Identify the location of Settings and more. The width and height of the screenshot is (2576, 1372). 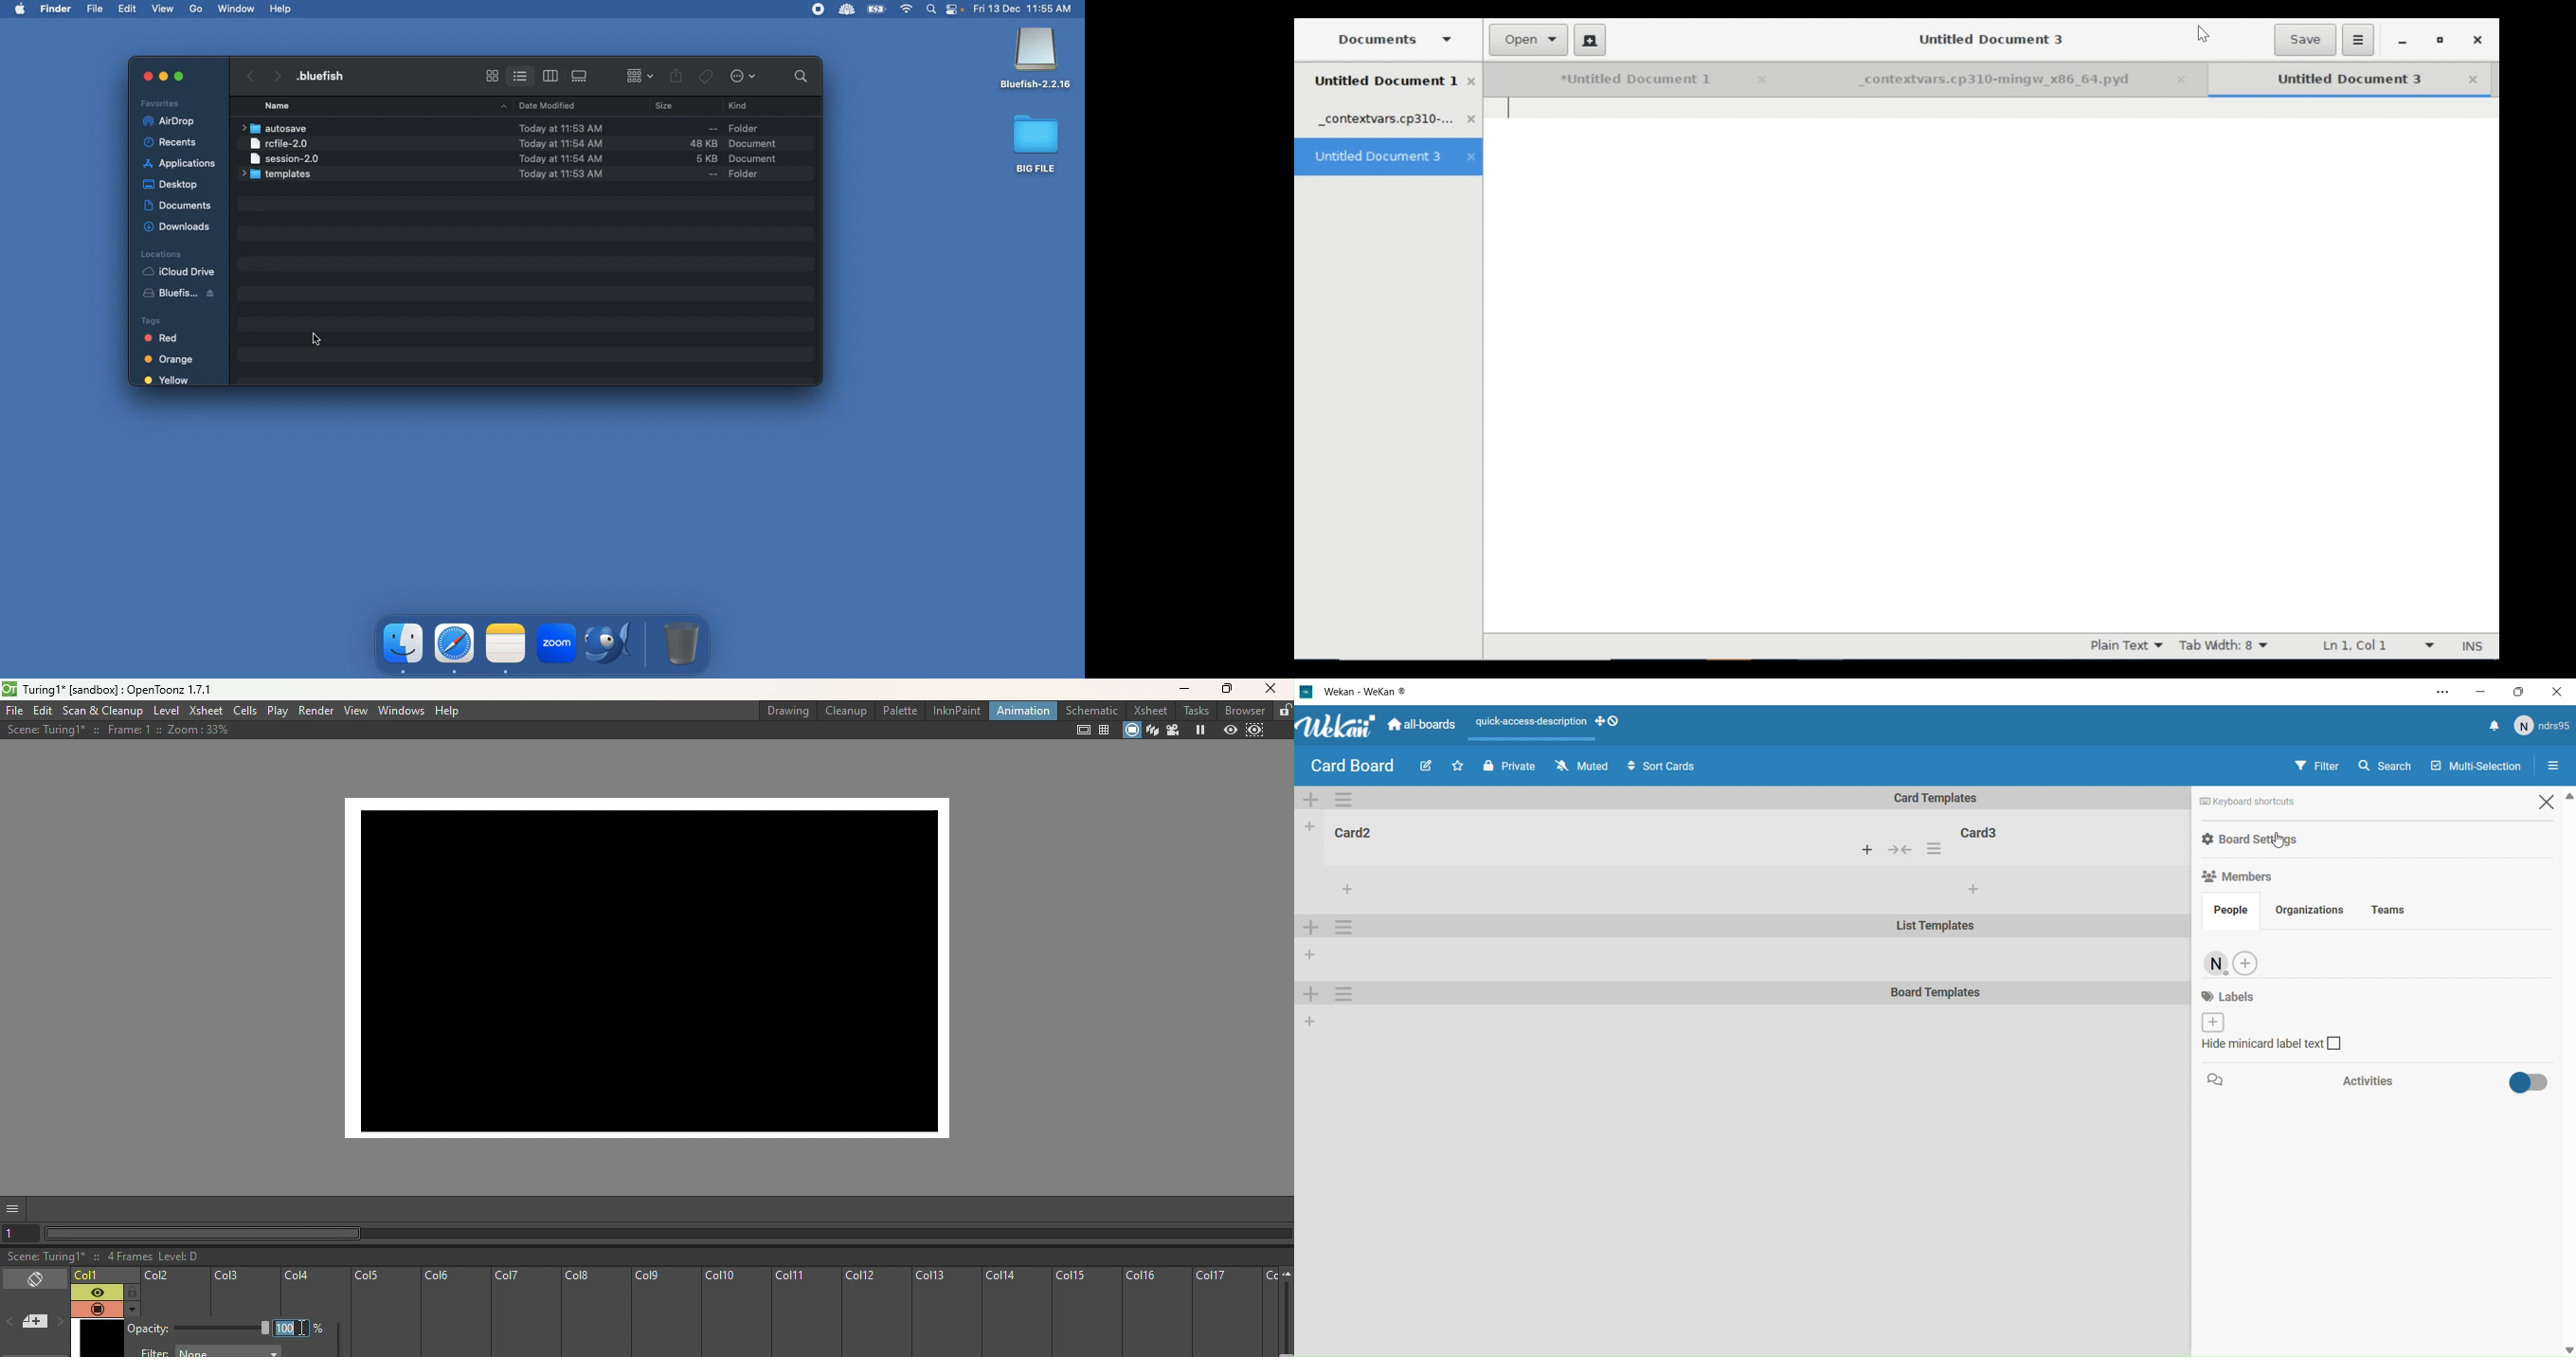
(2437, 693).